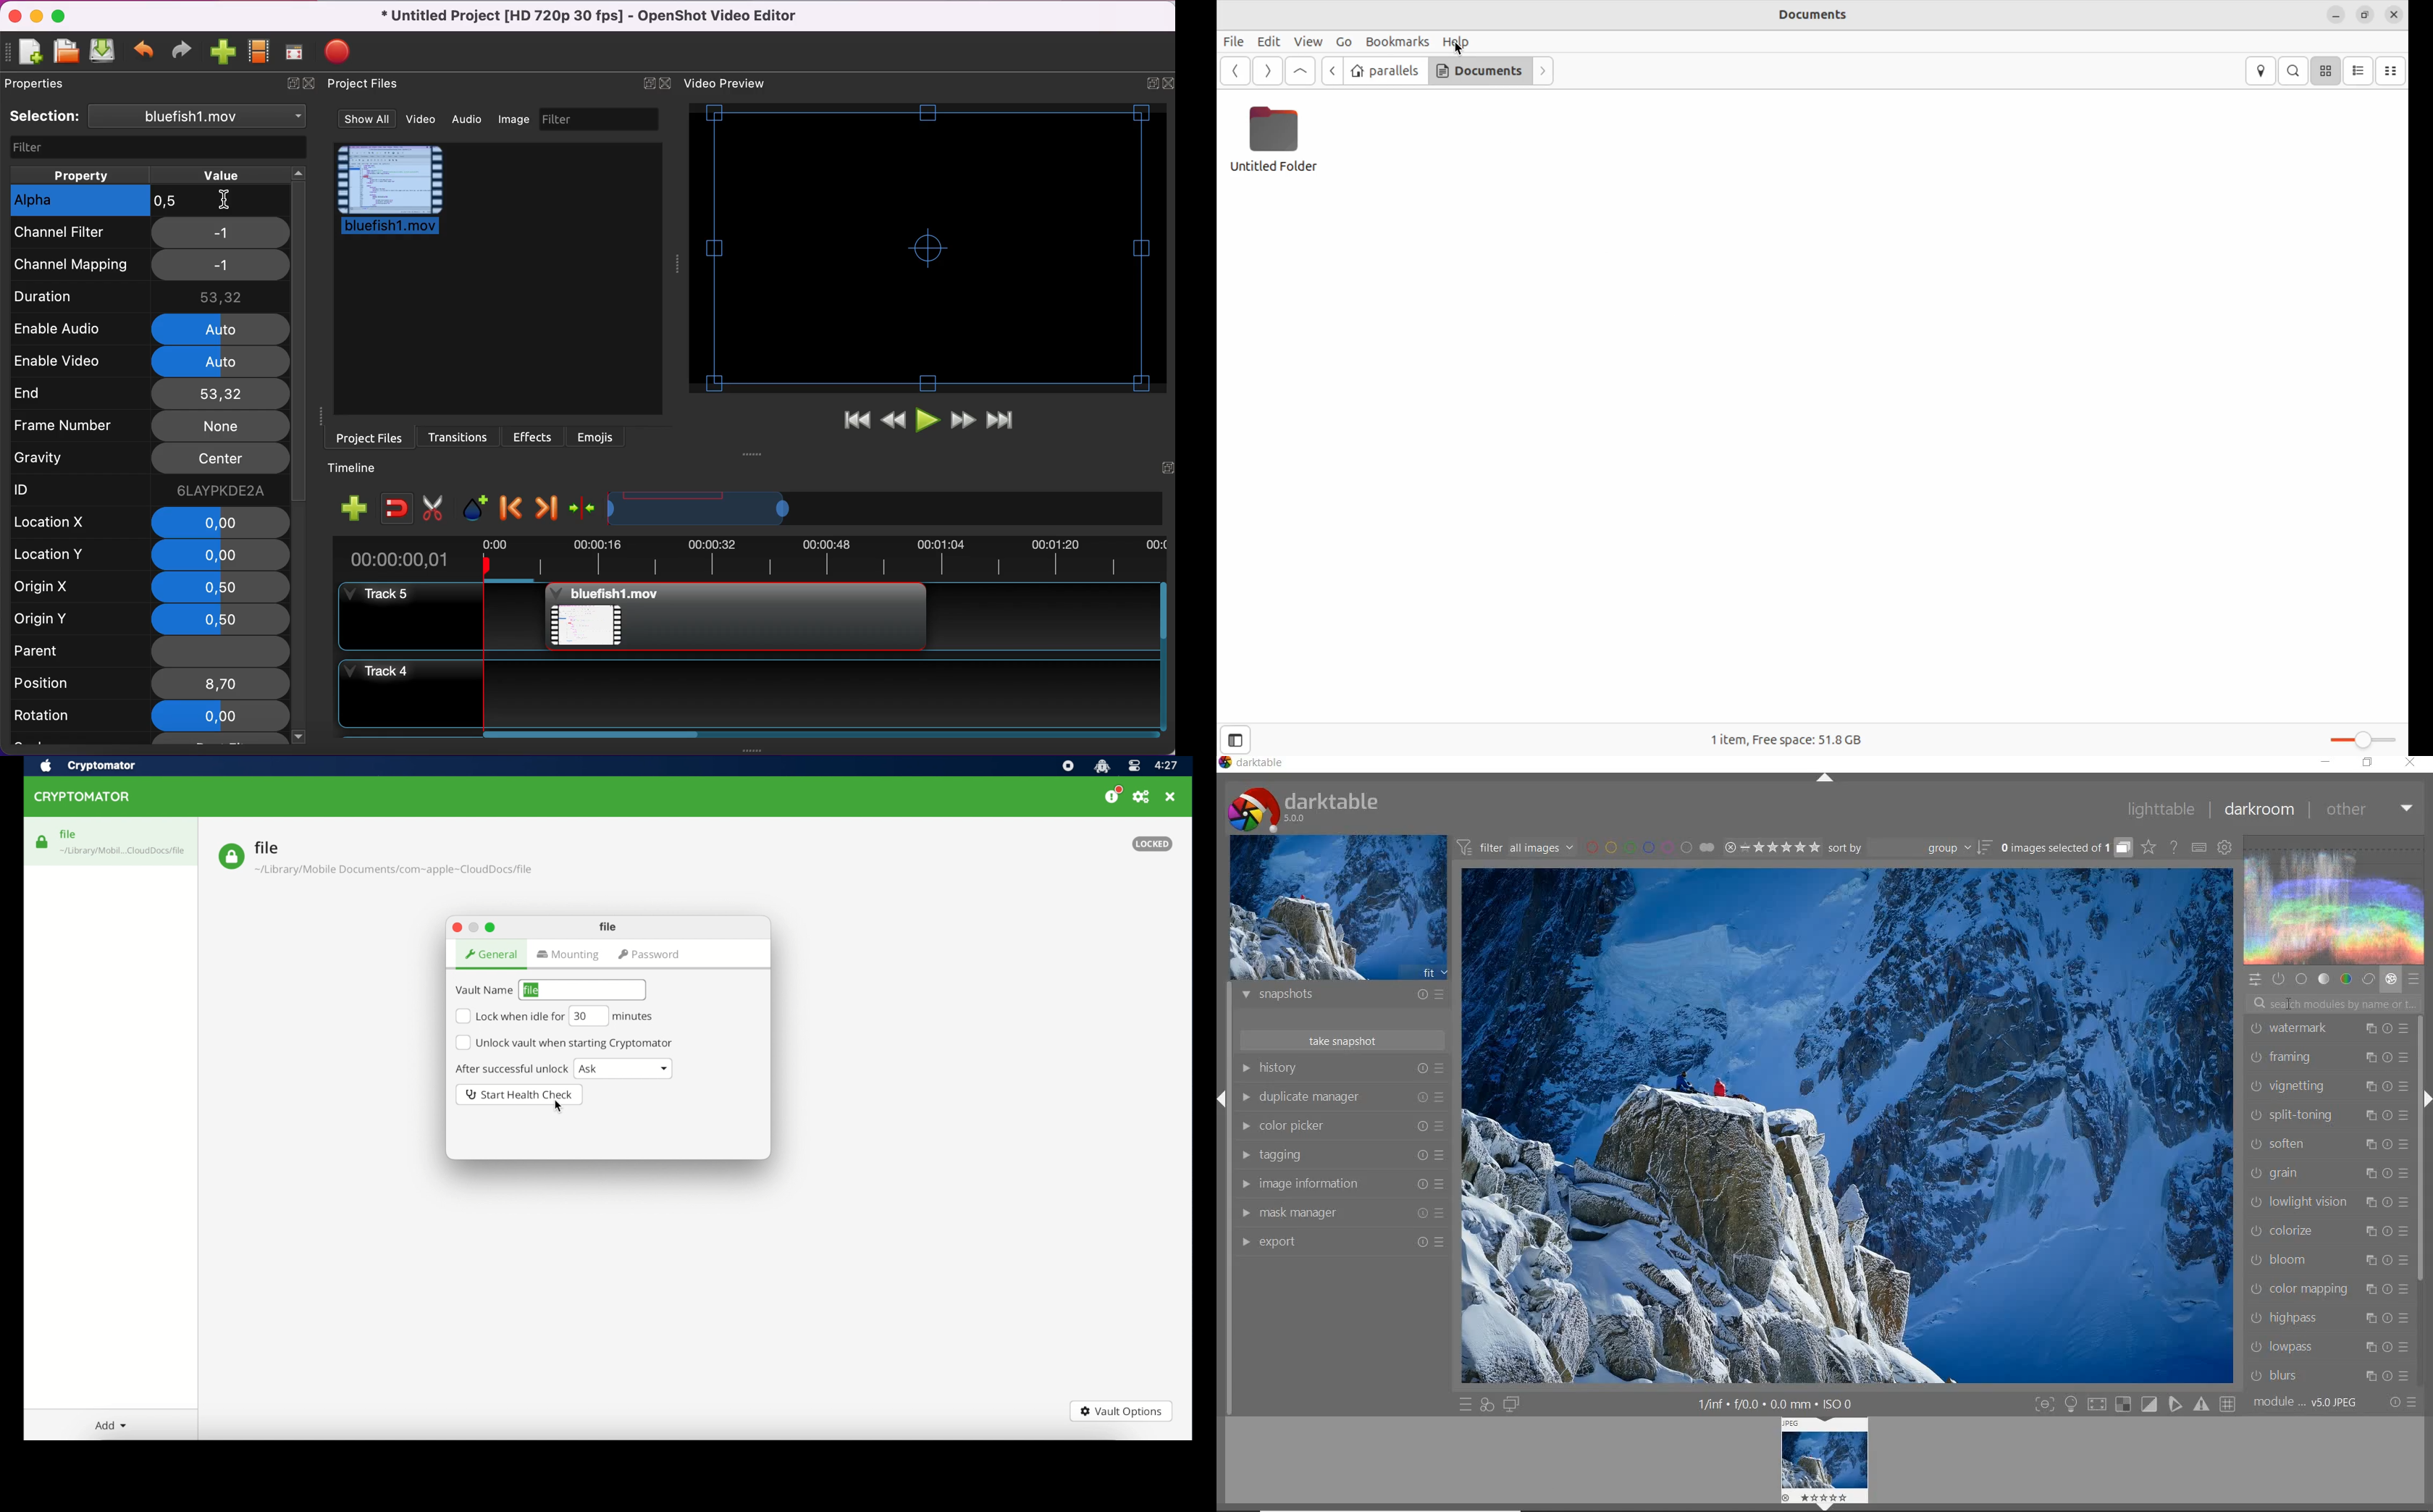  What do you see at coordinates (1823, 778) in the screenshot?
I see `expand/collapse` at bounding box center [1823, 778].